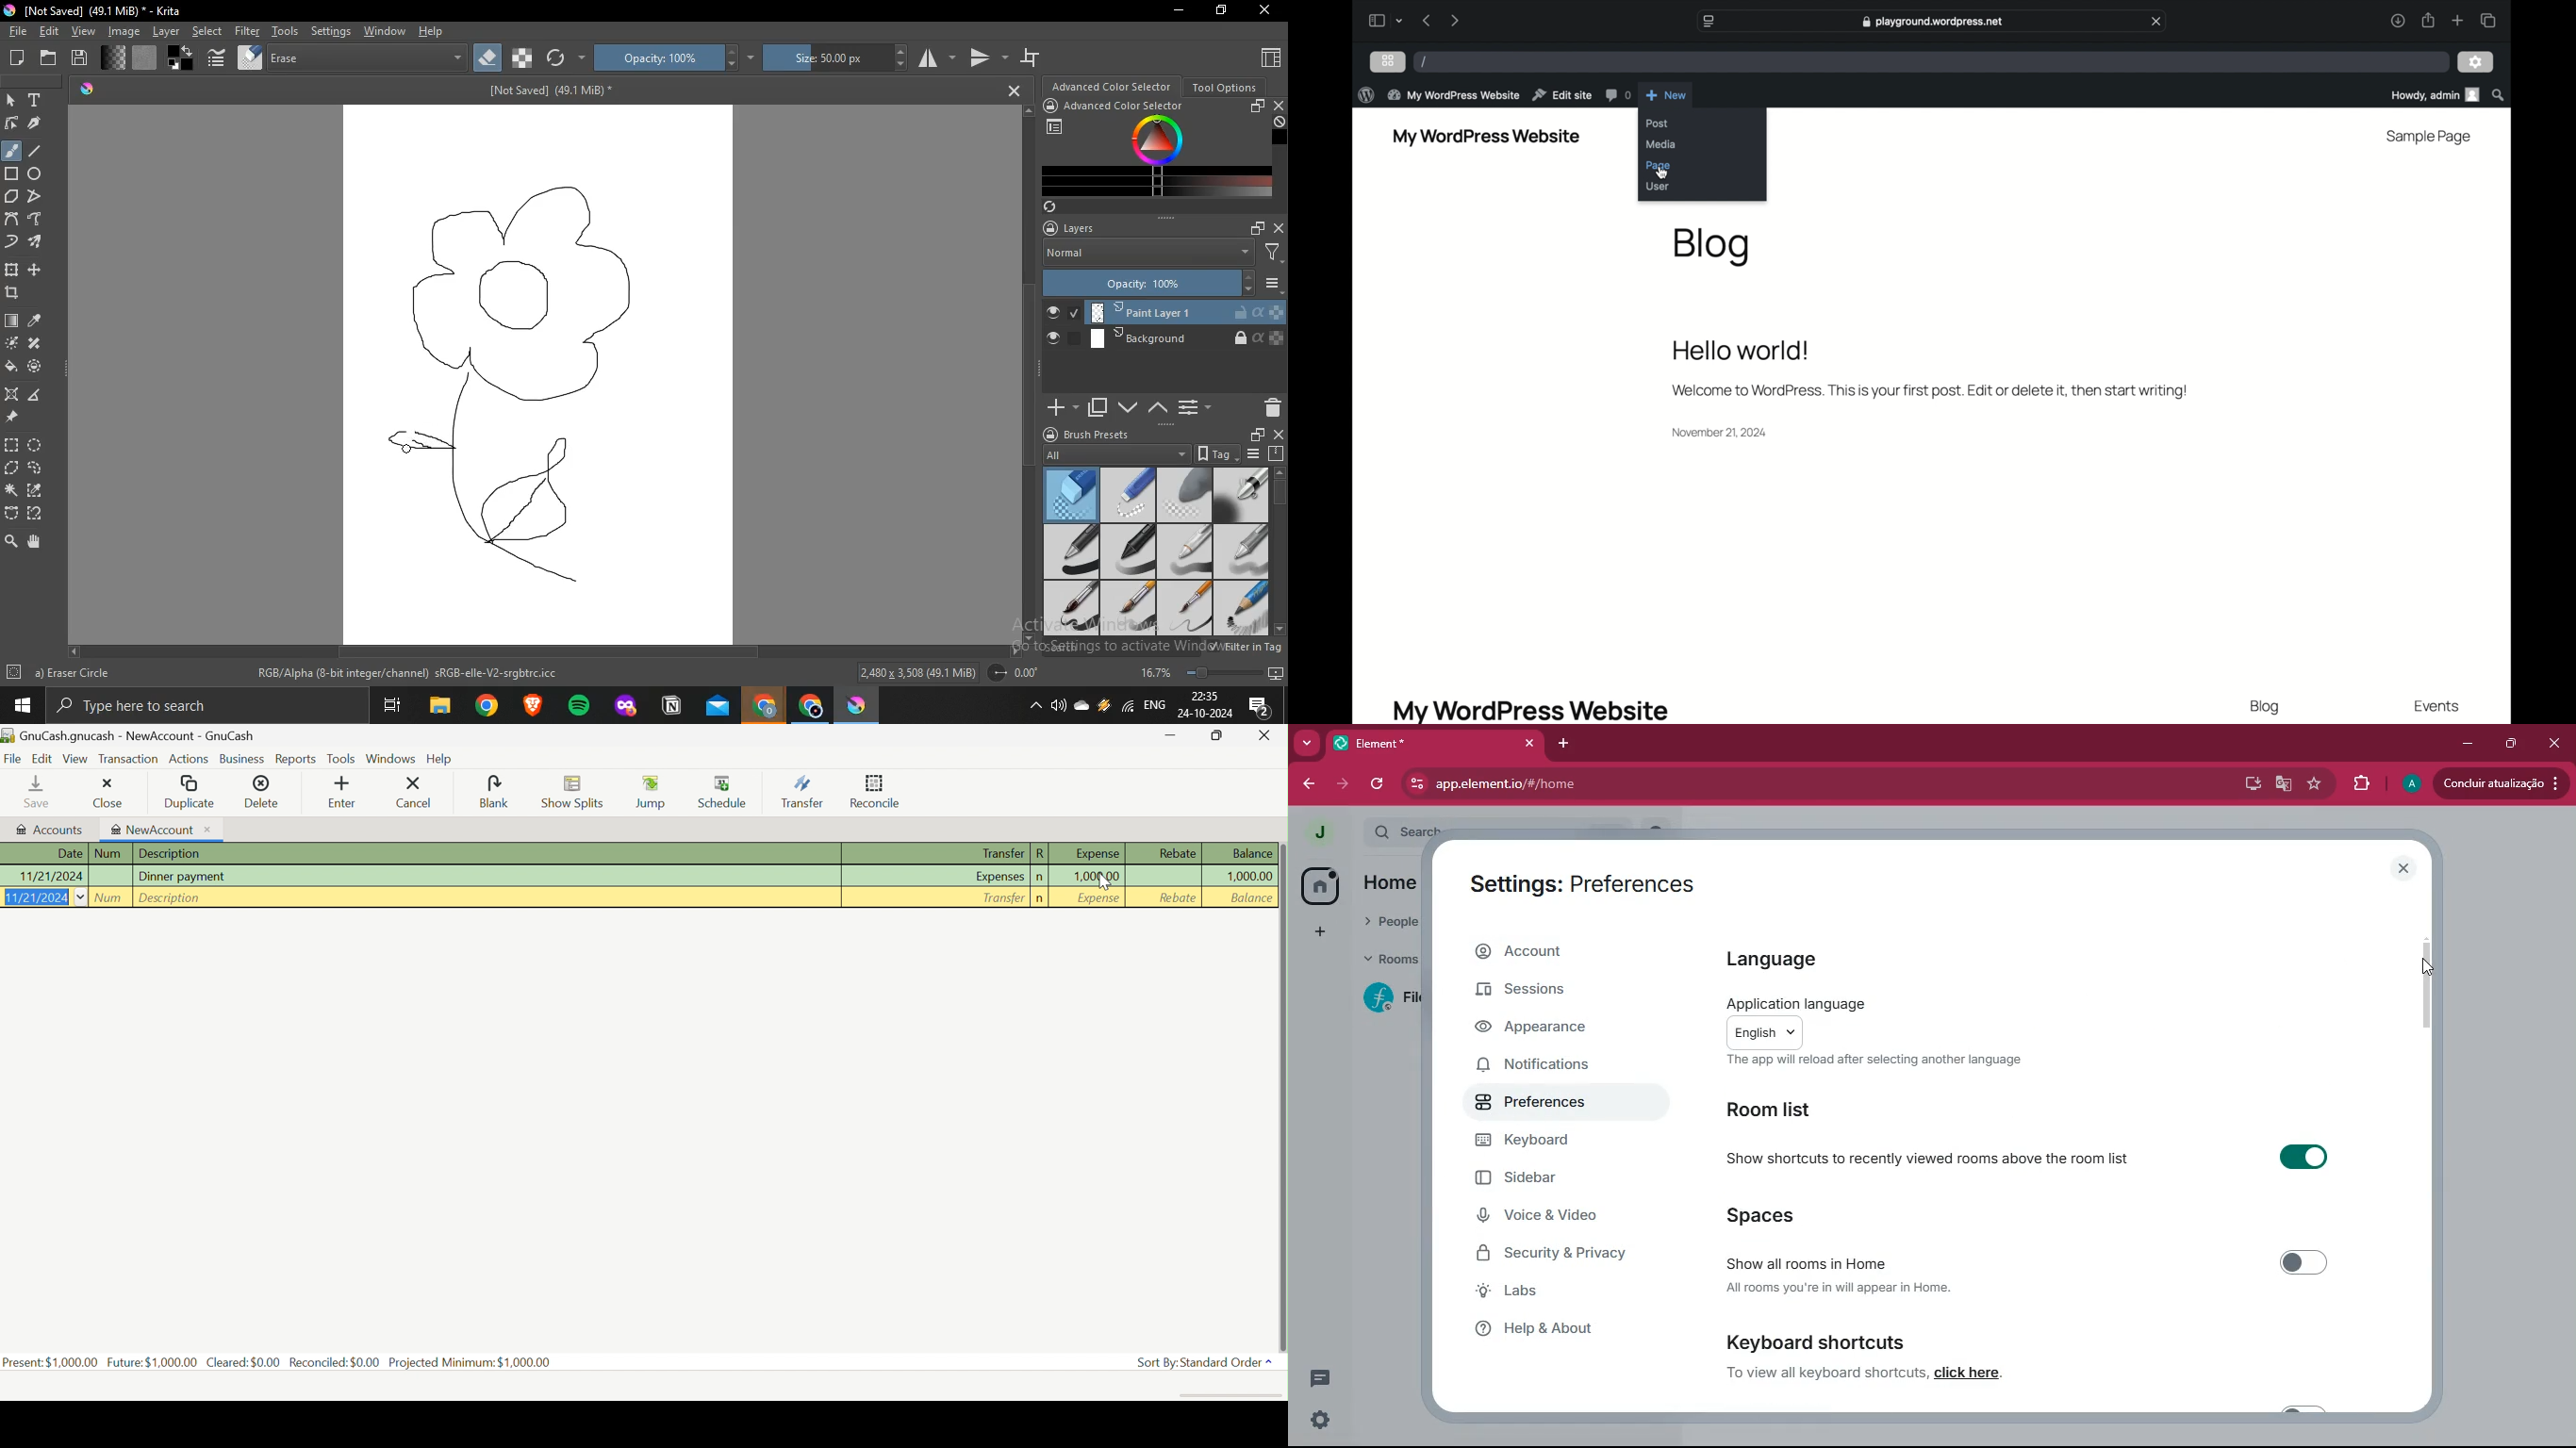 This screenshot has height=1456, width=2576. What do you see at coordinates (80, 58) in the screenshot?
I see `save ` at bounding box center [80, 58].